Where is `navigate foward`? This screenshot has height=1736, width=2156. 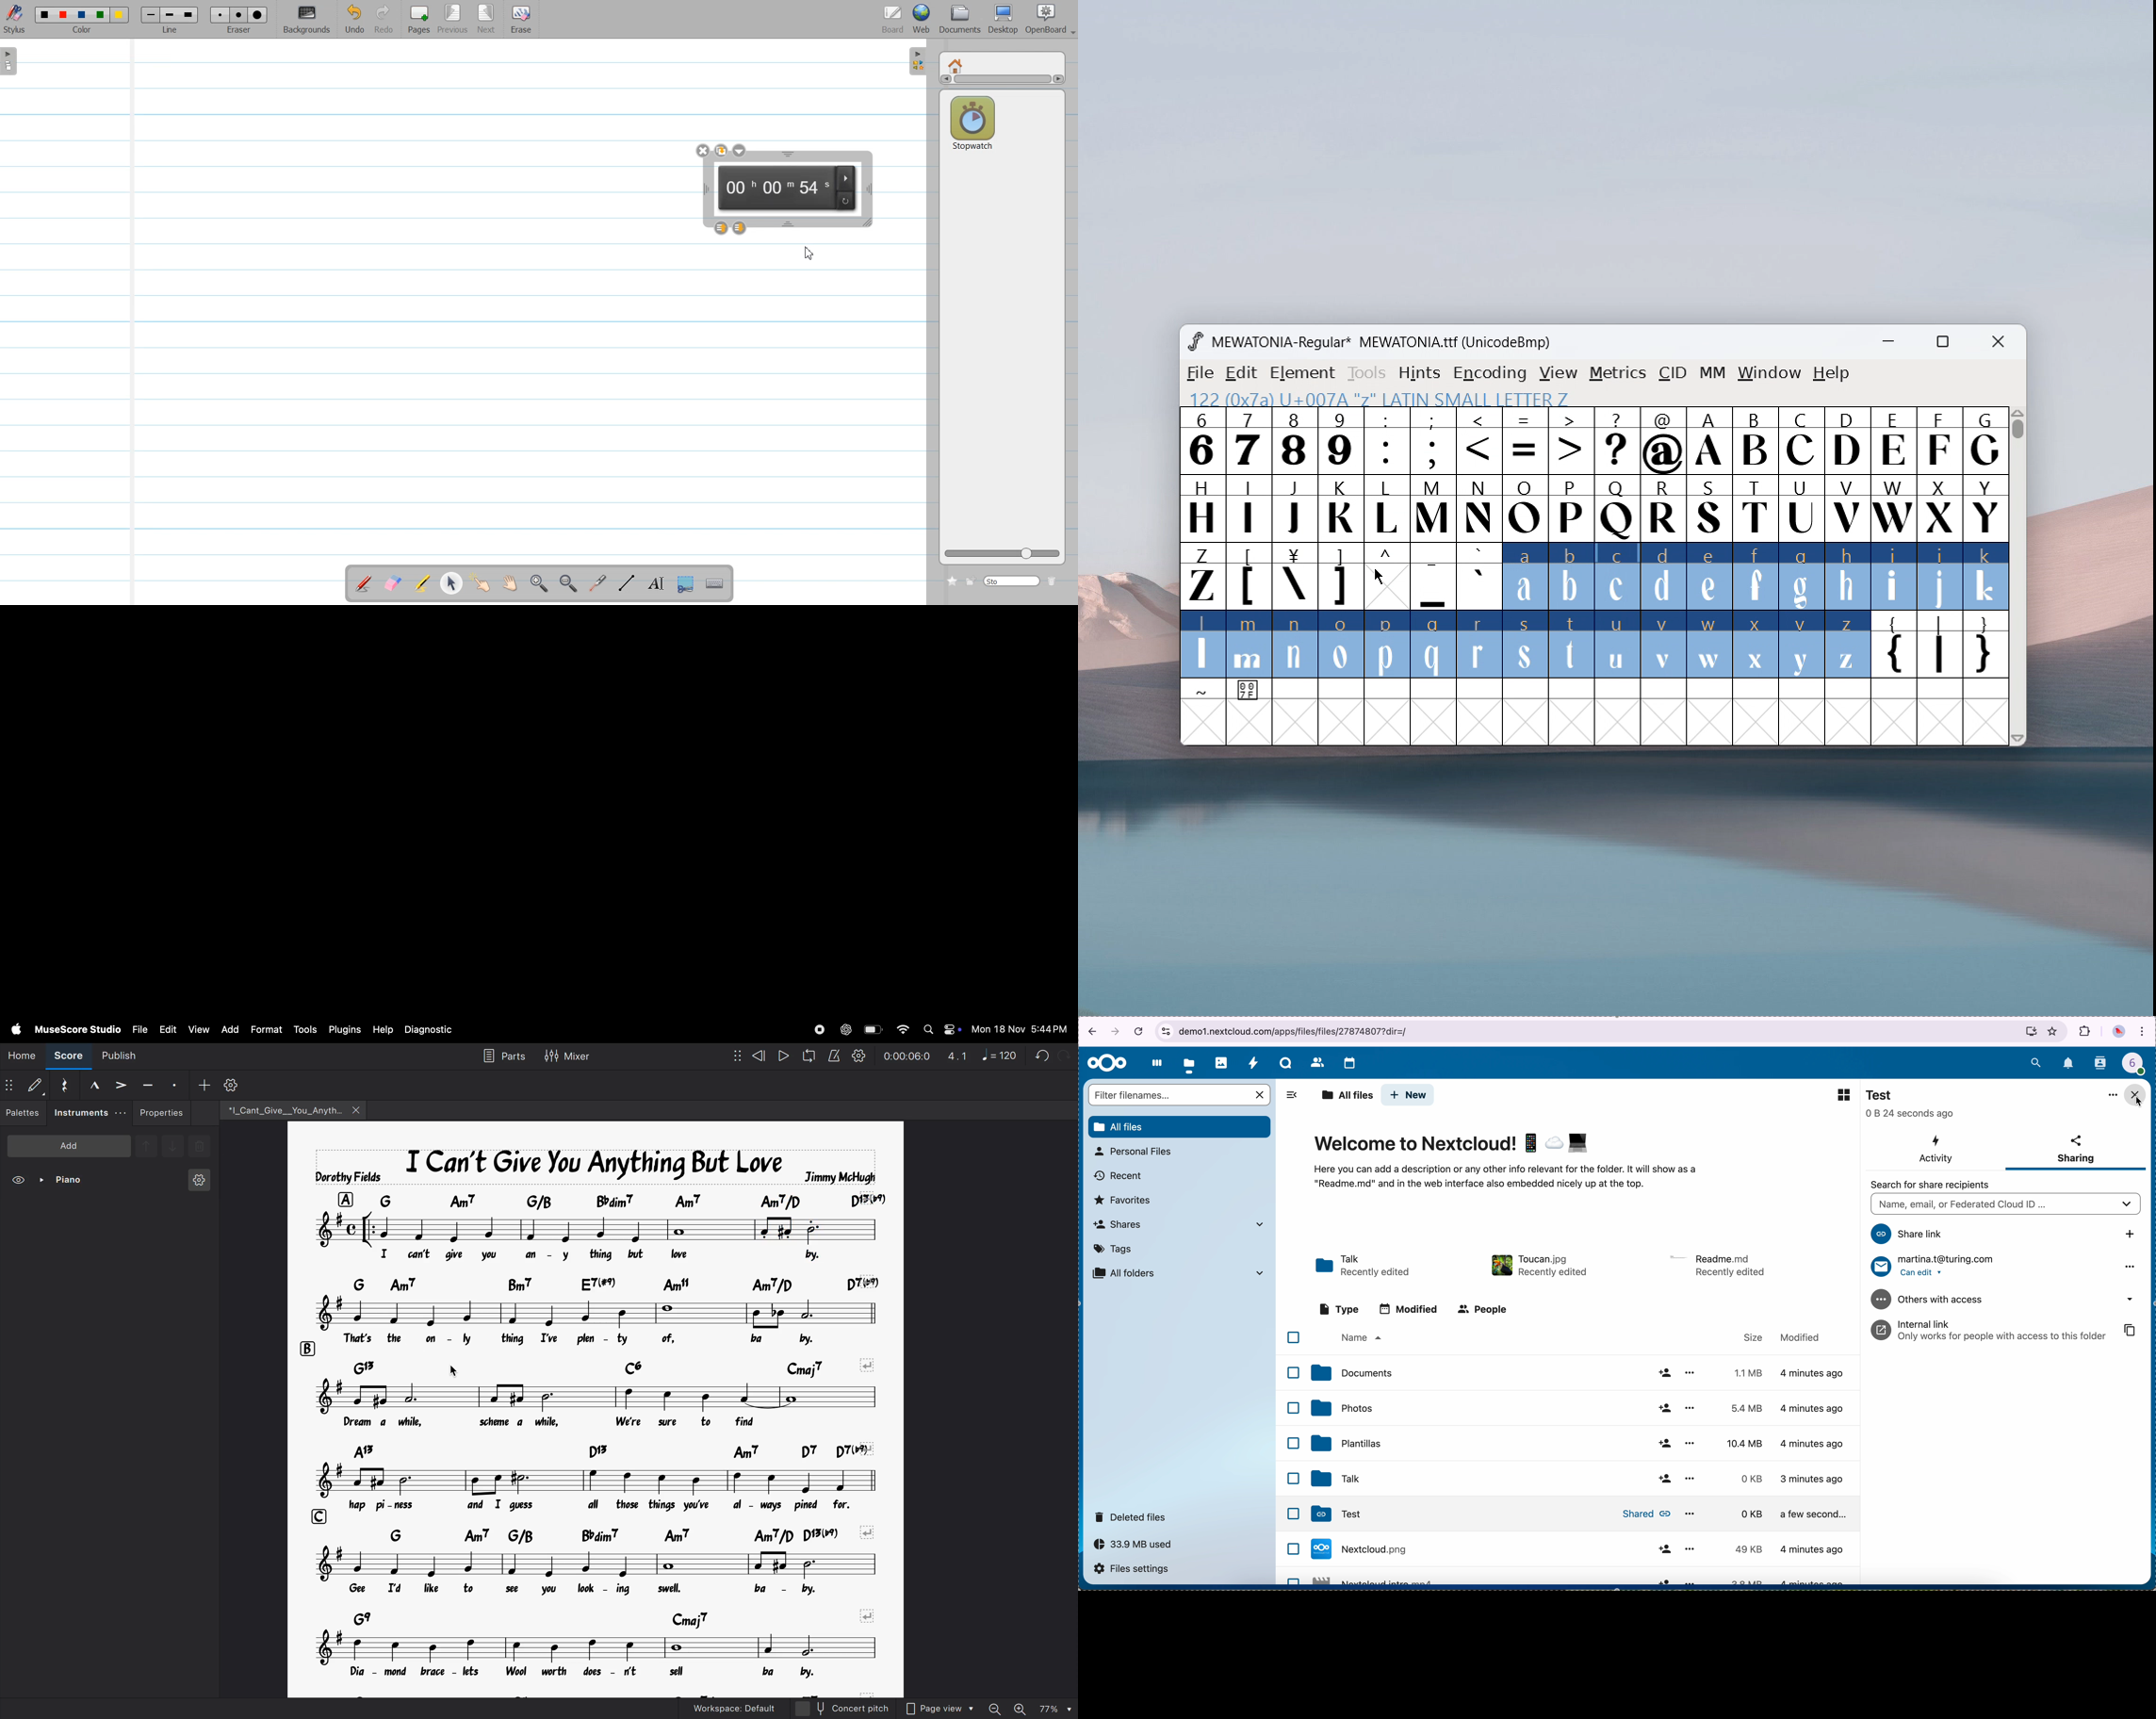
navigate foward is located at coordinates (1116, 1032).